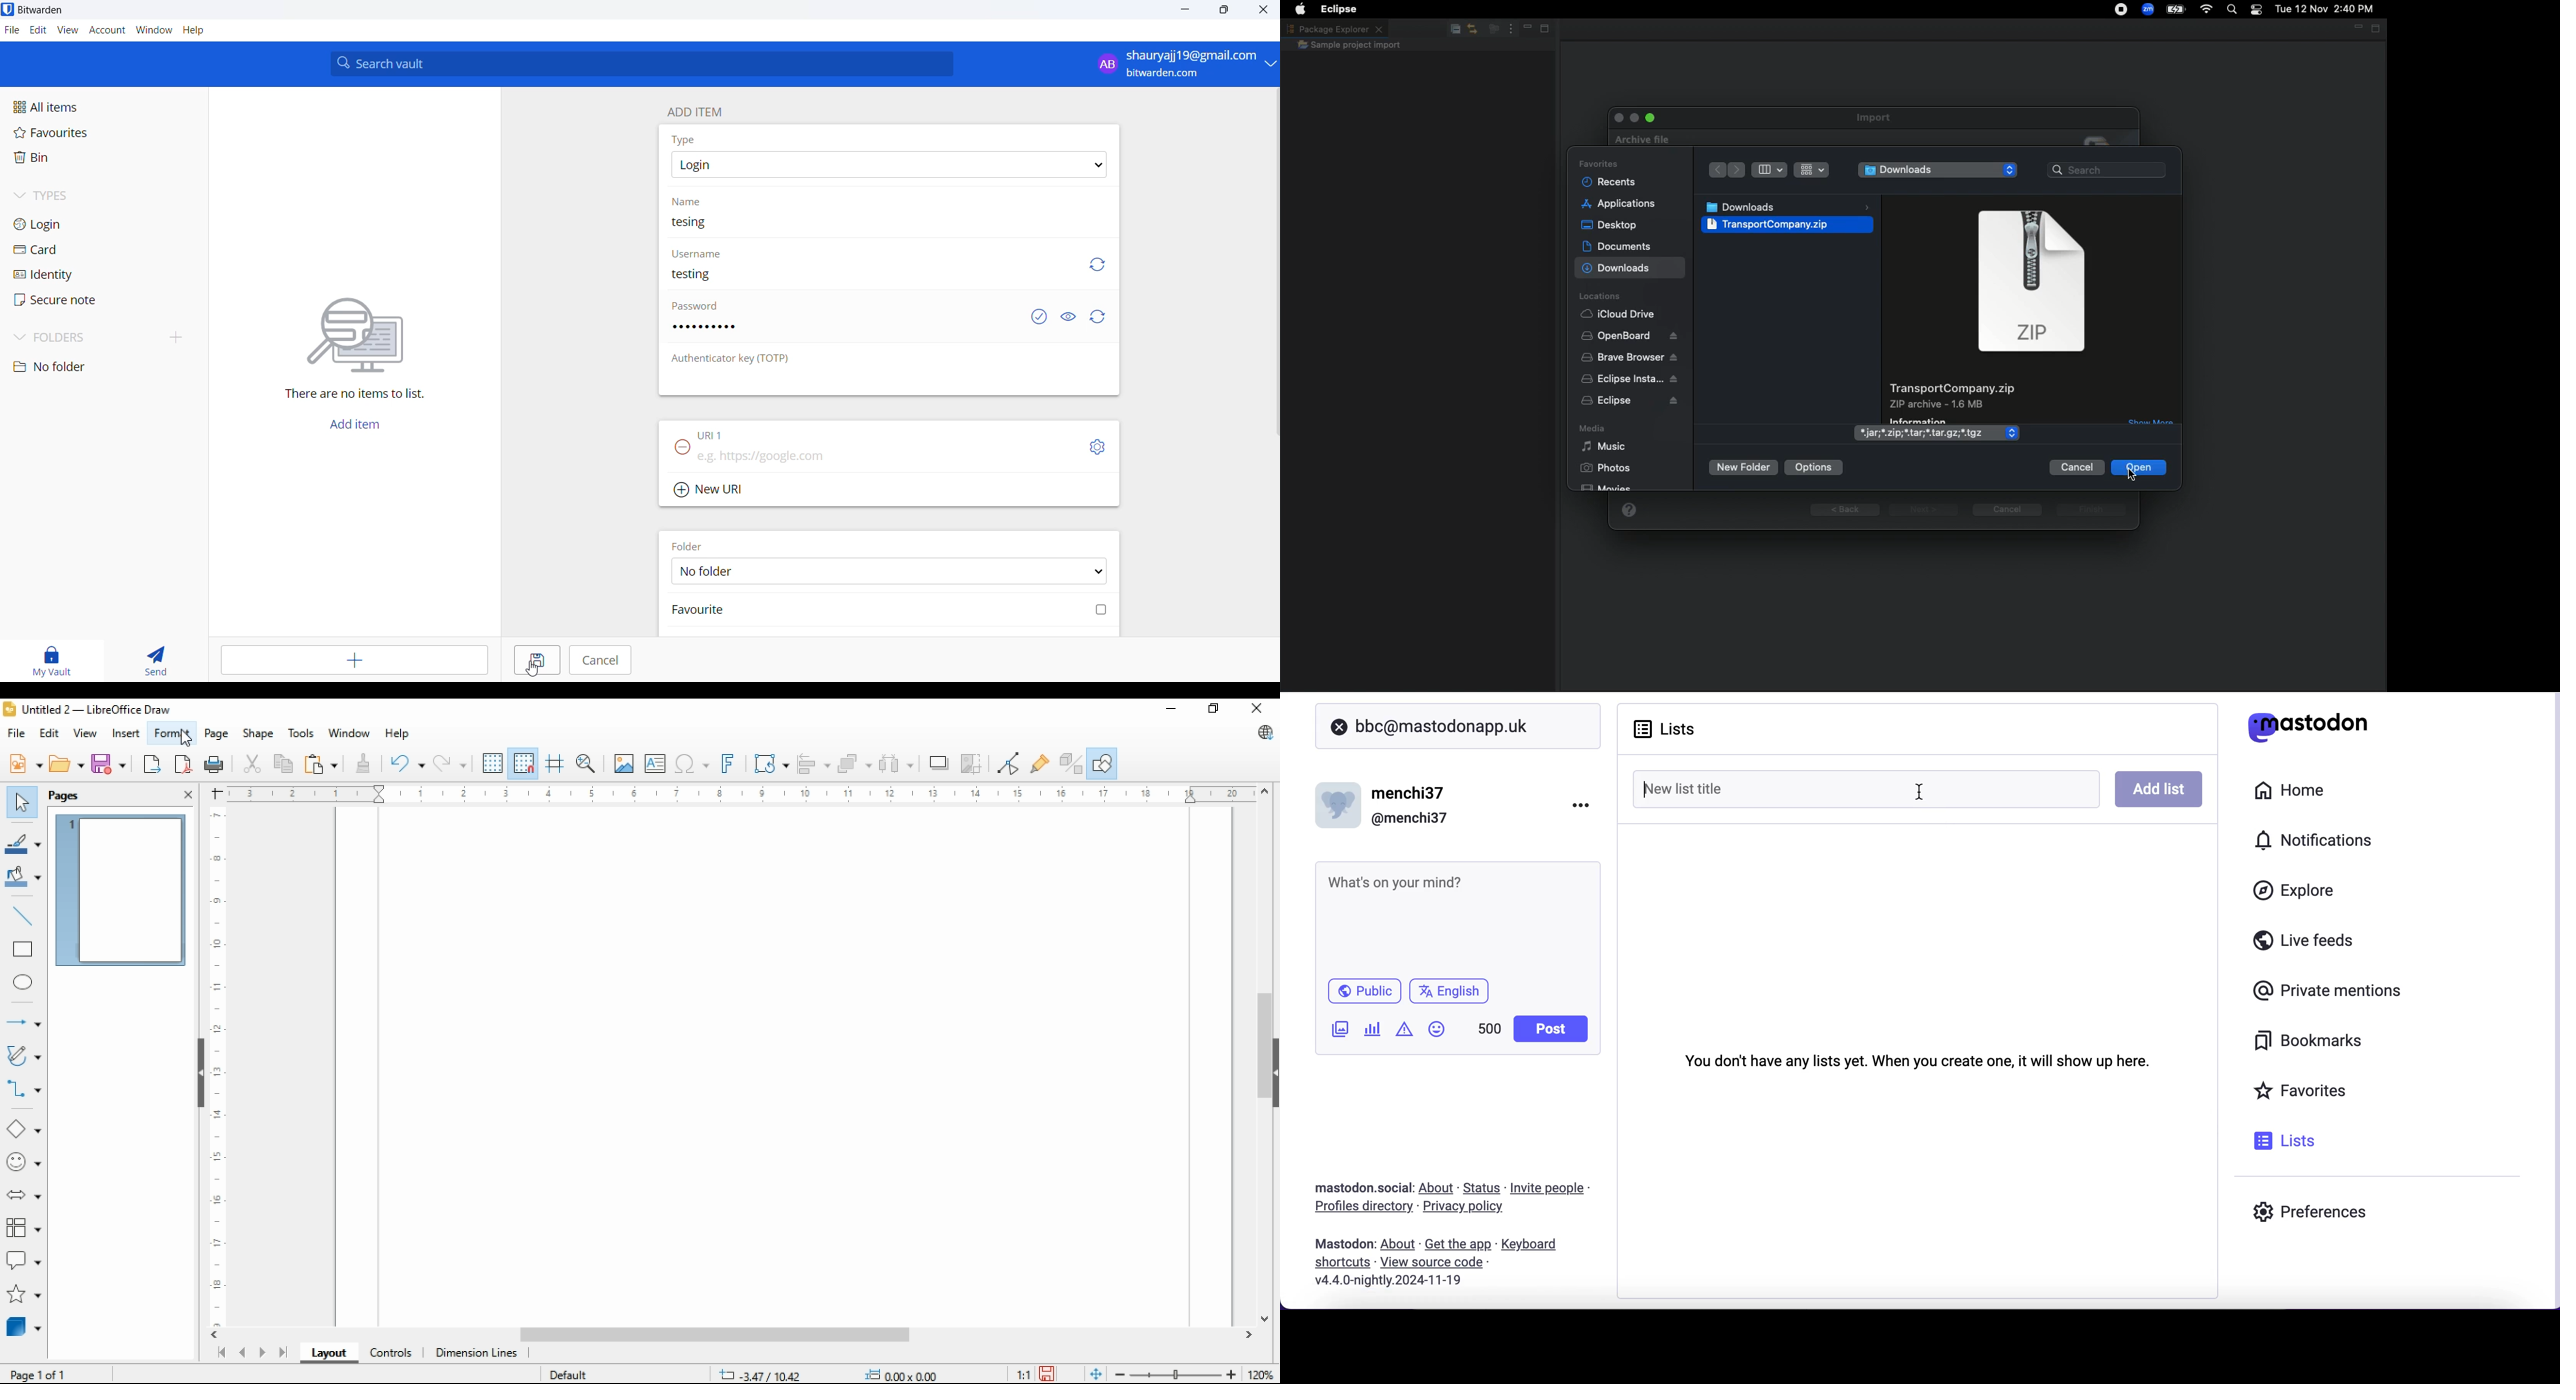 The image size is (2576, 1400). What do you see at coordinates (367, 764) in the screenshot?
I see `clone formatting` at bounding box center [367, 764].